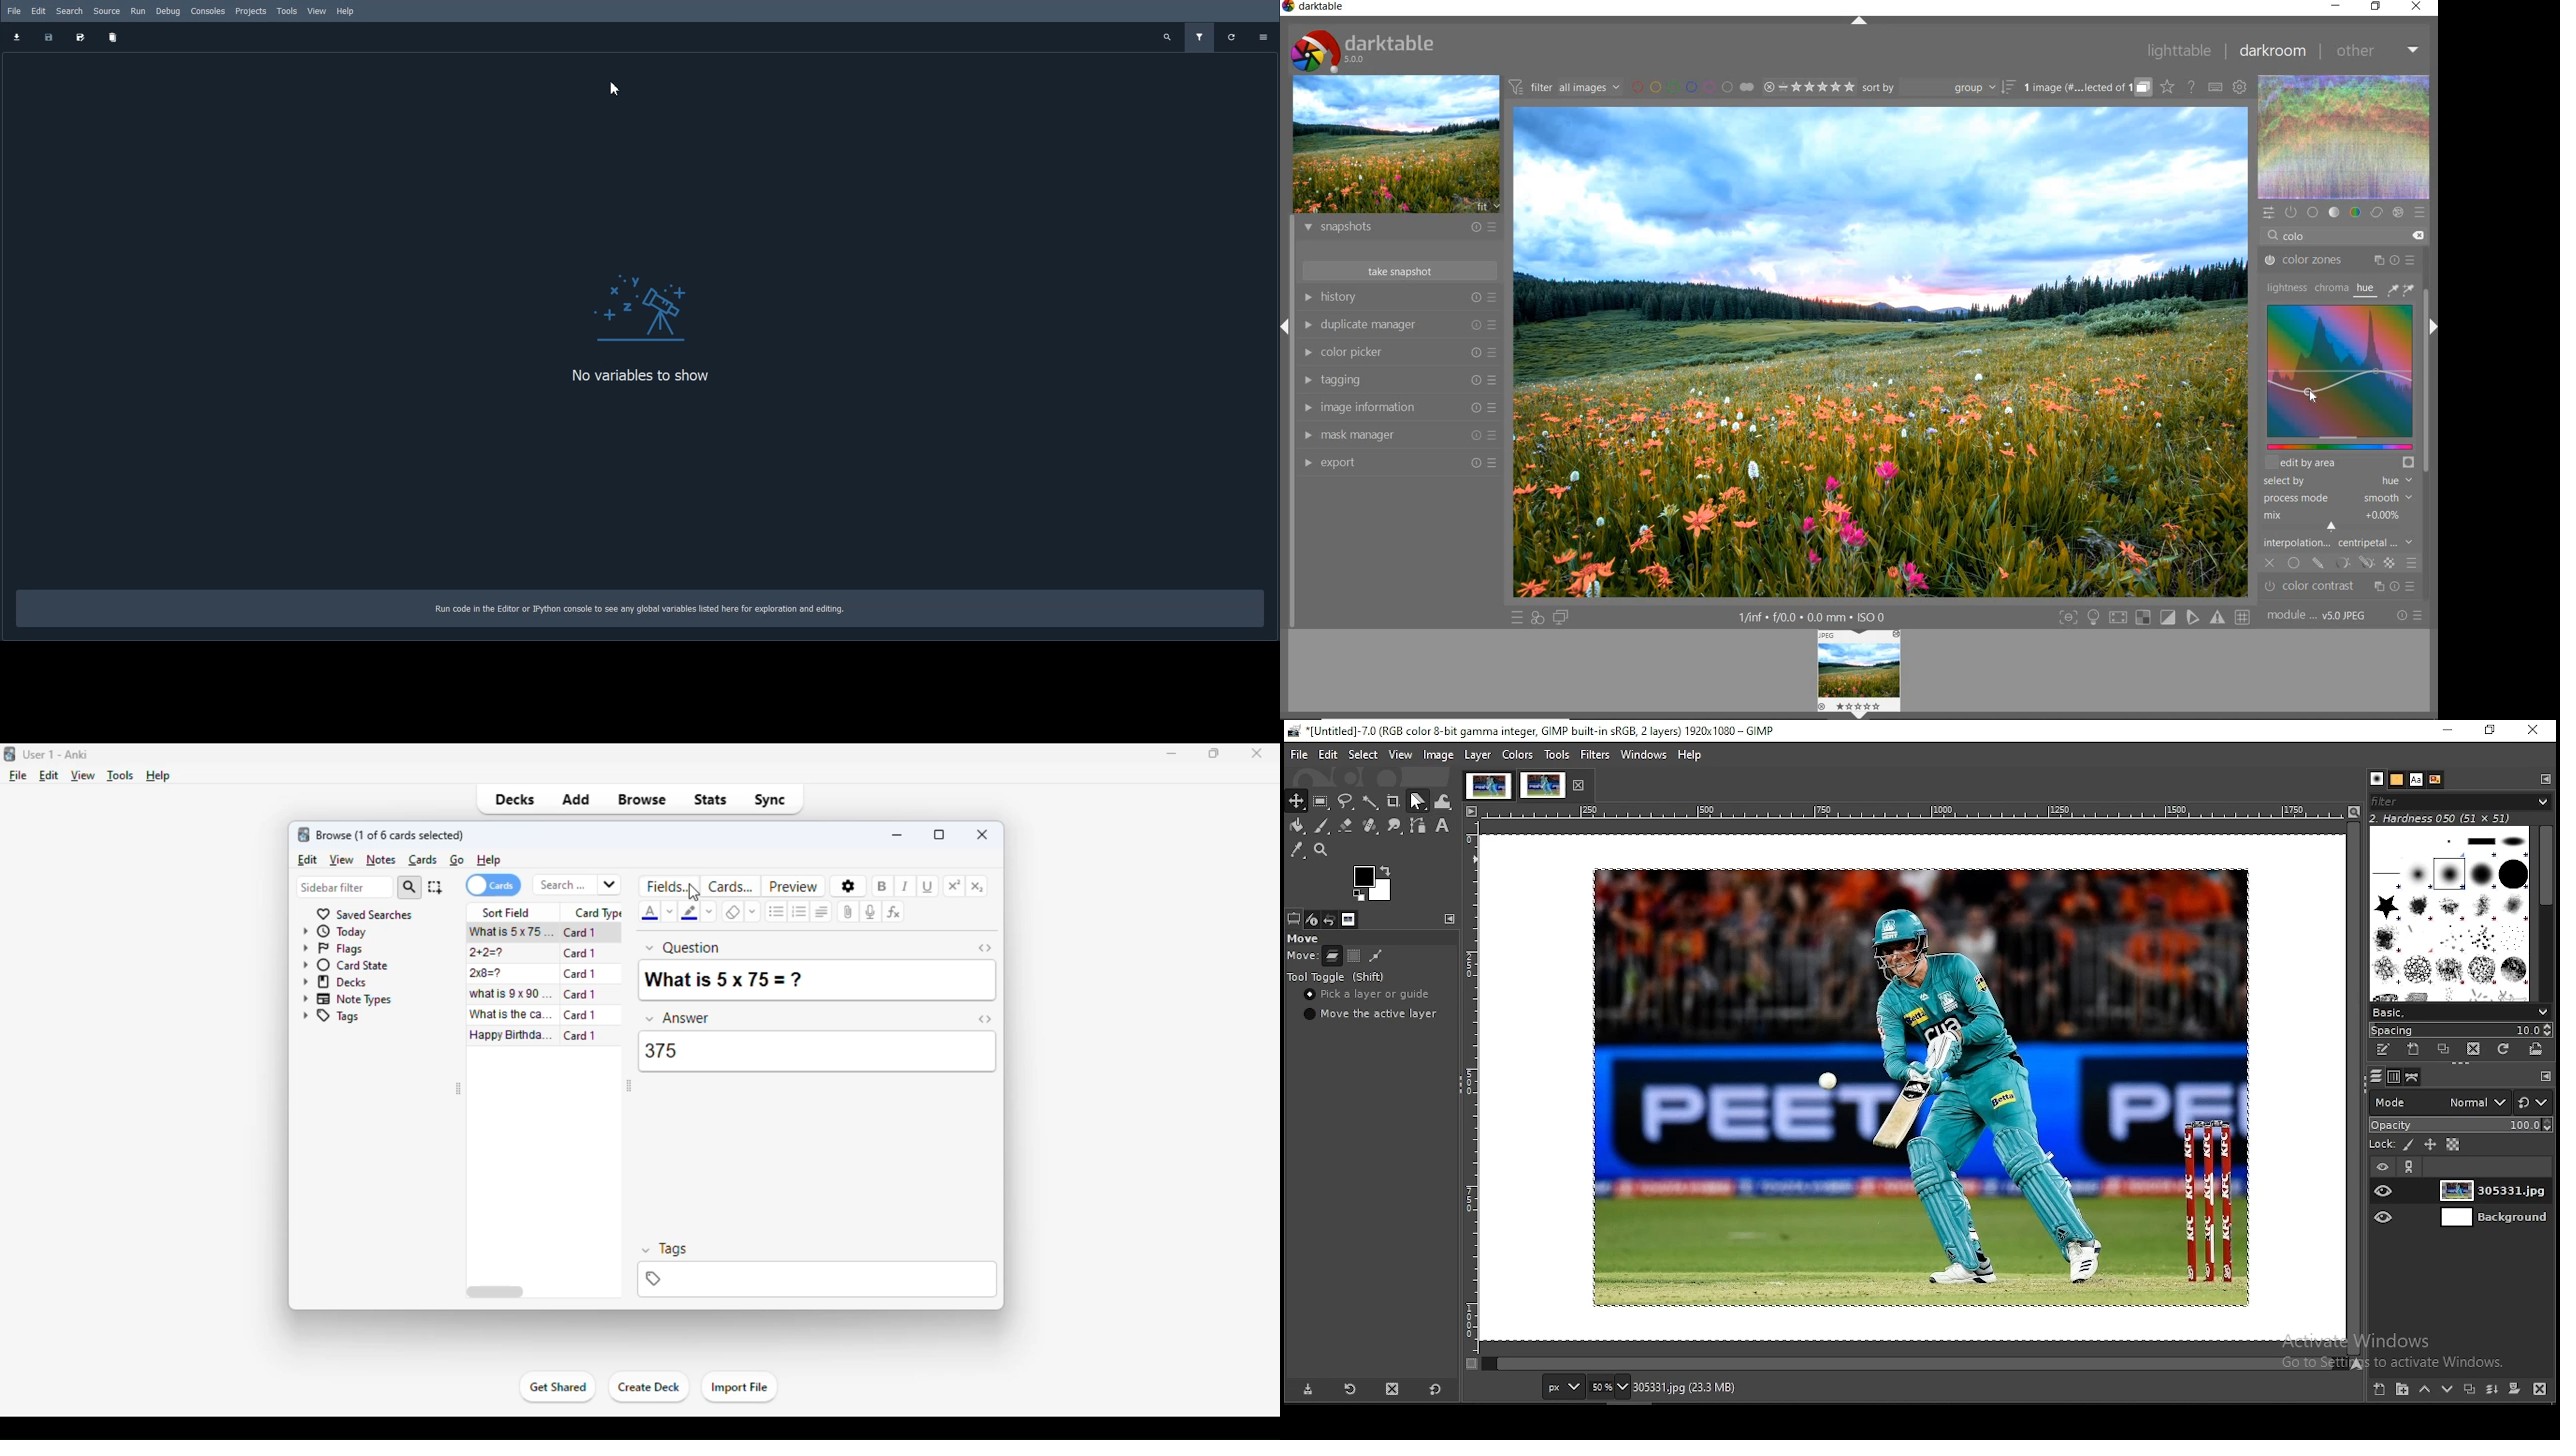 The width and height of the screenshot is (2576, 1456). Describe the element at coordinates (580, 1035) in the screenshot. I see `card 1` at that location.